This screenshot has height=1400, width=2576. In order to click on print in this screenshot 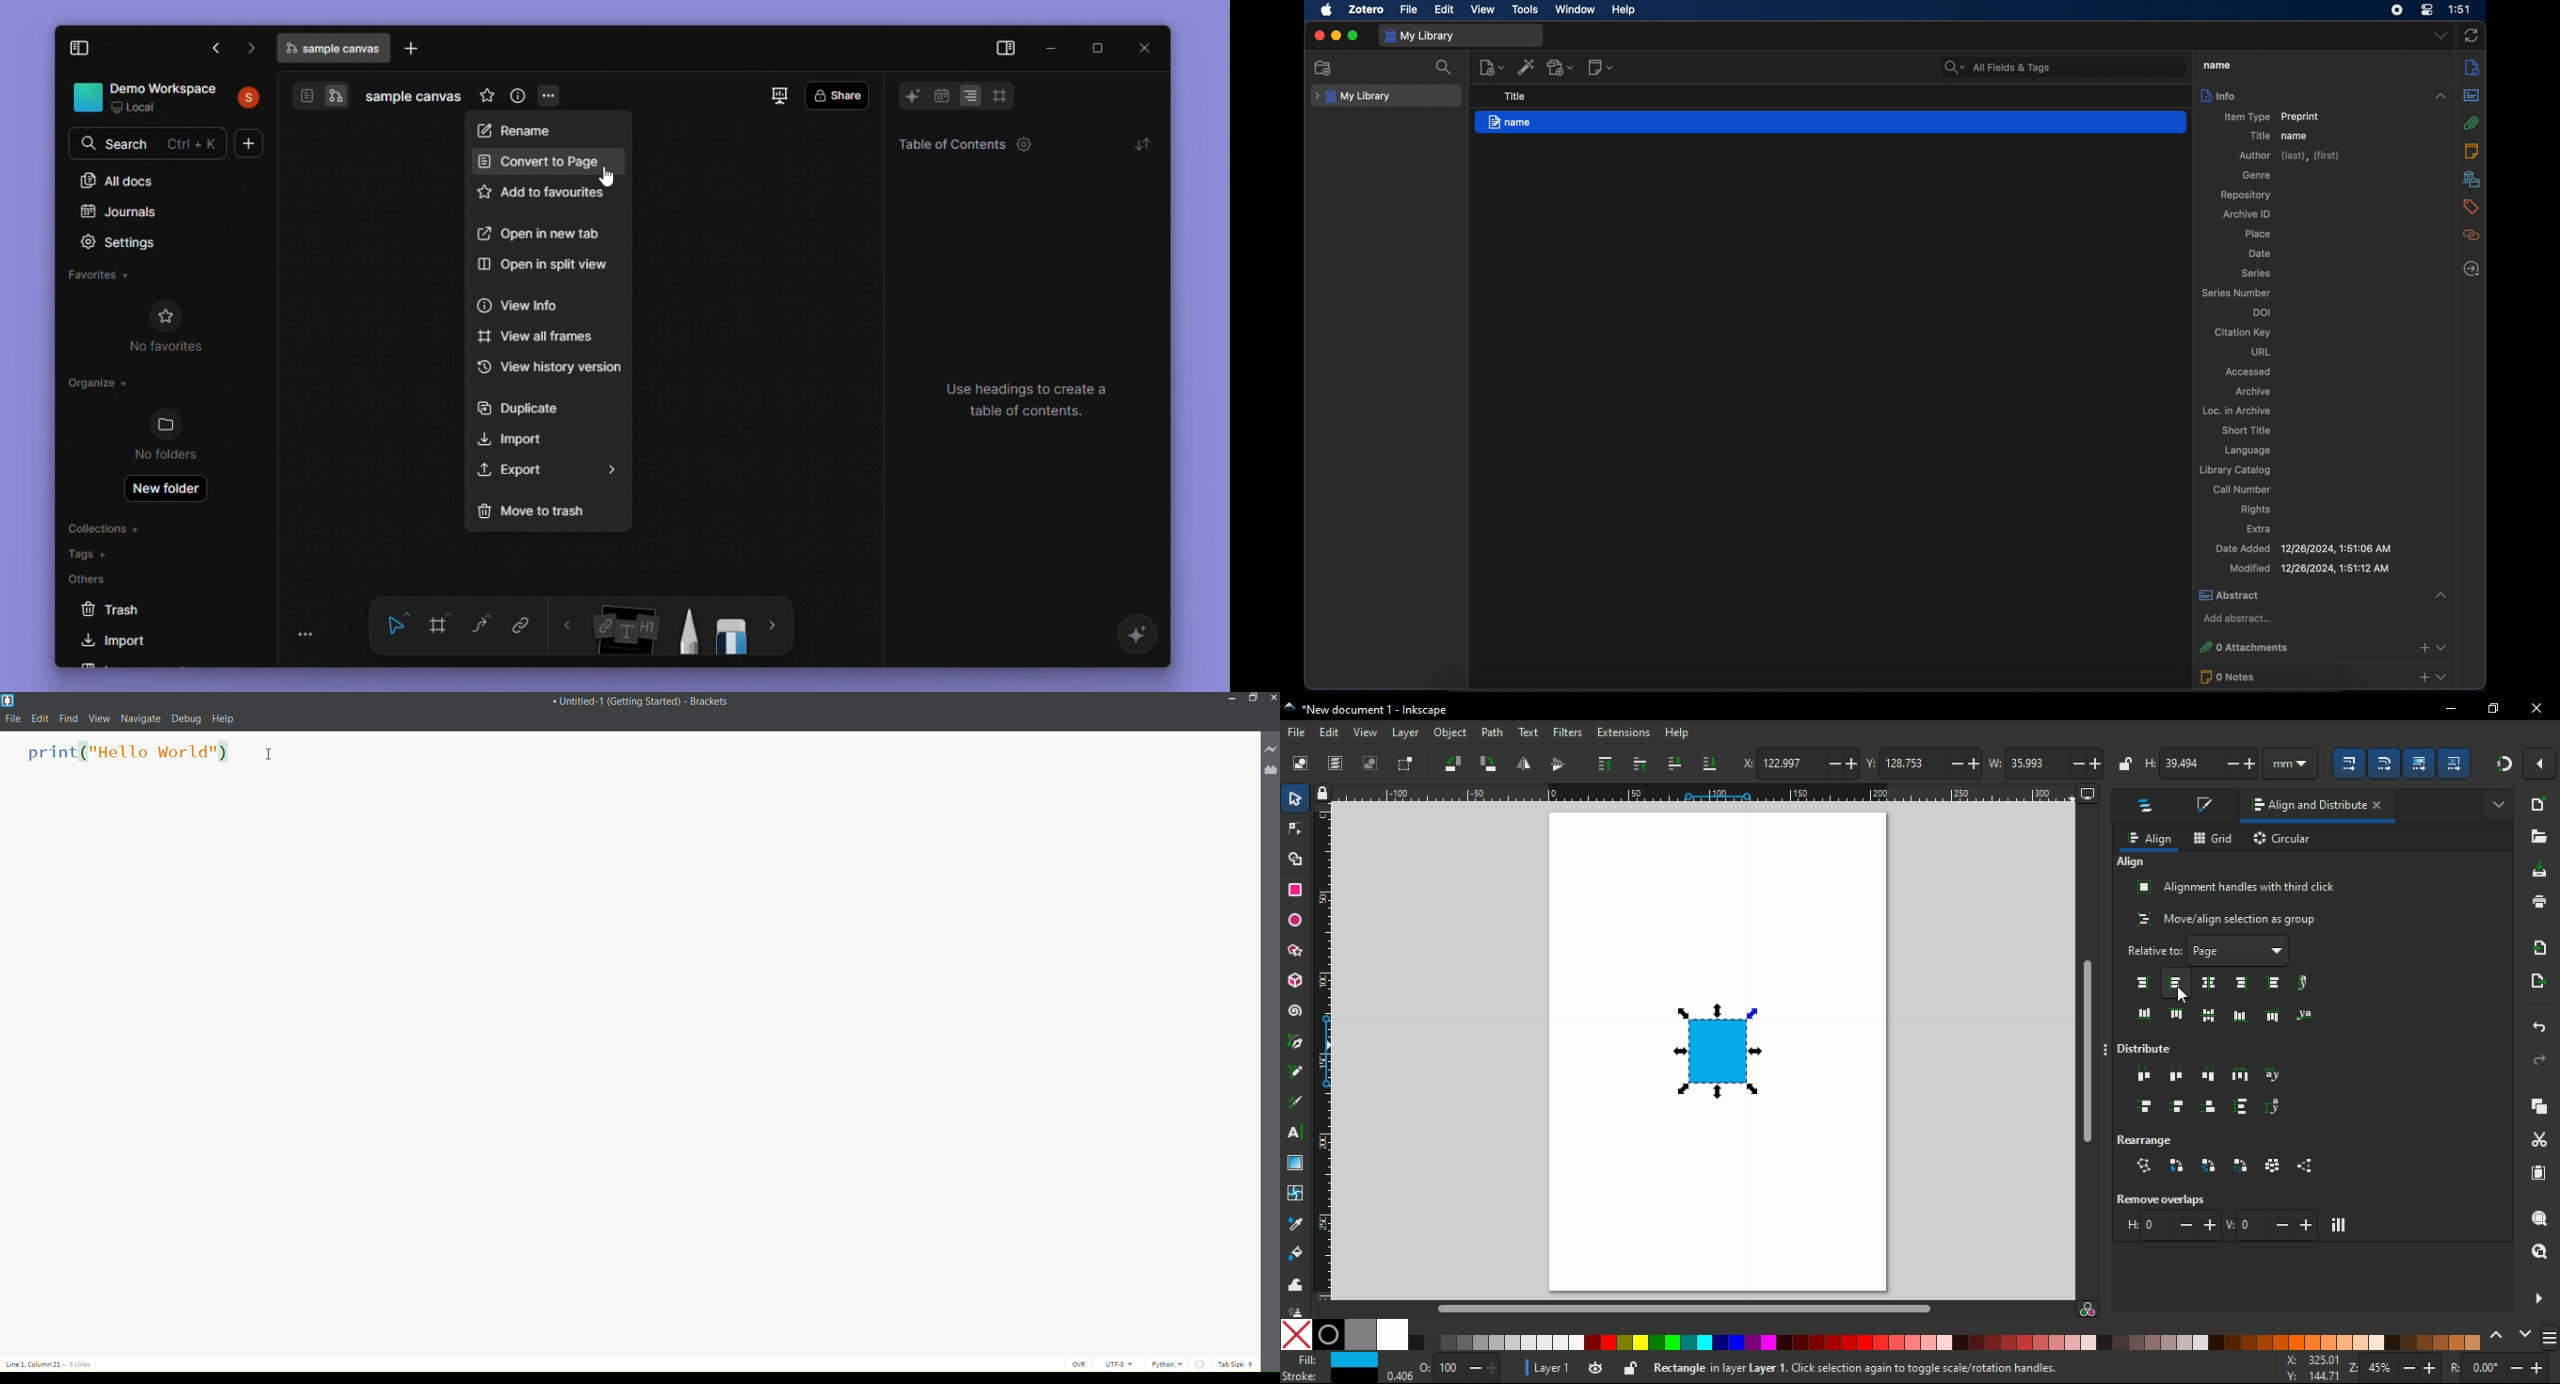, I will do `click(2536, 906)`.